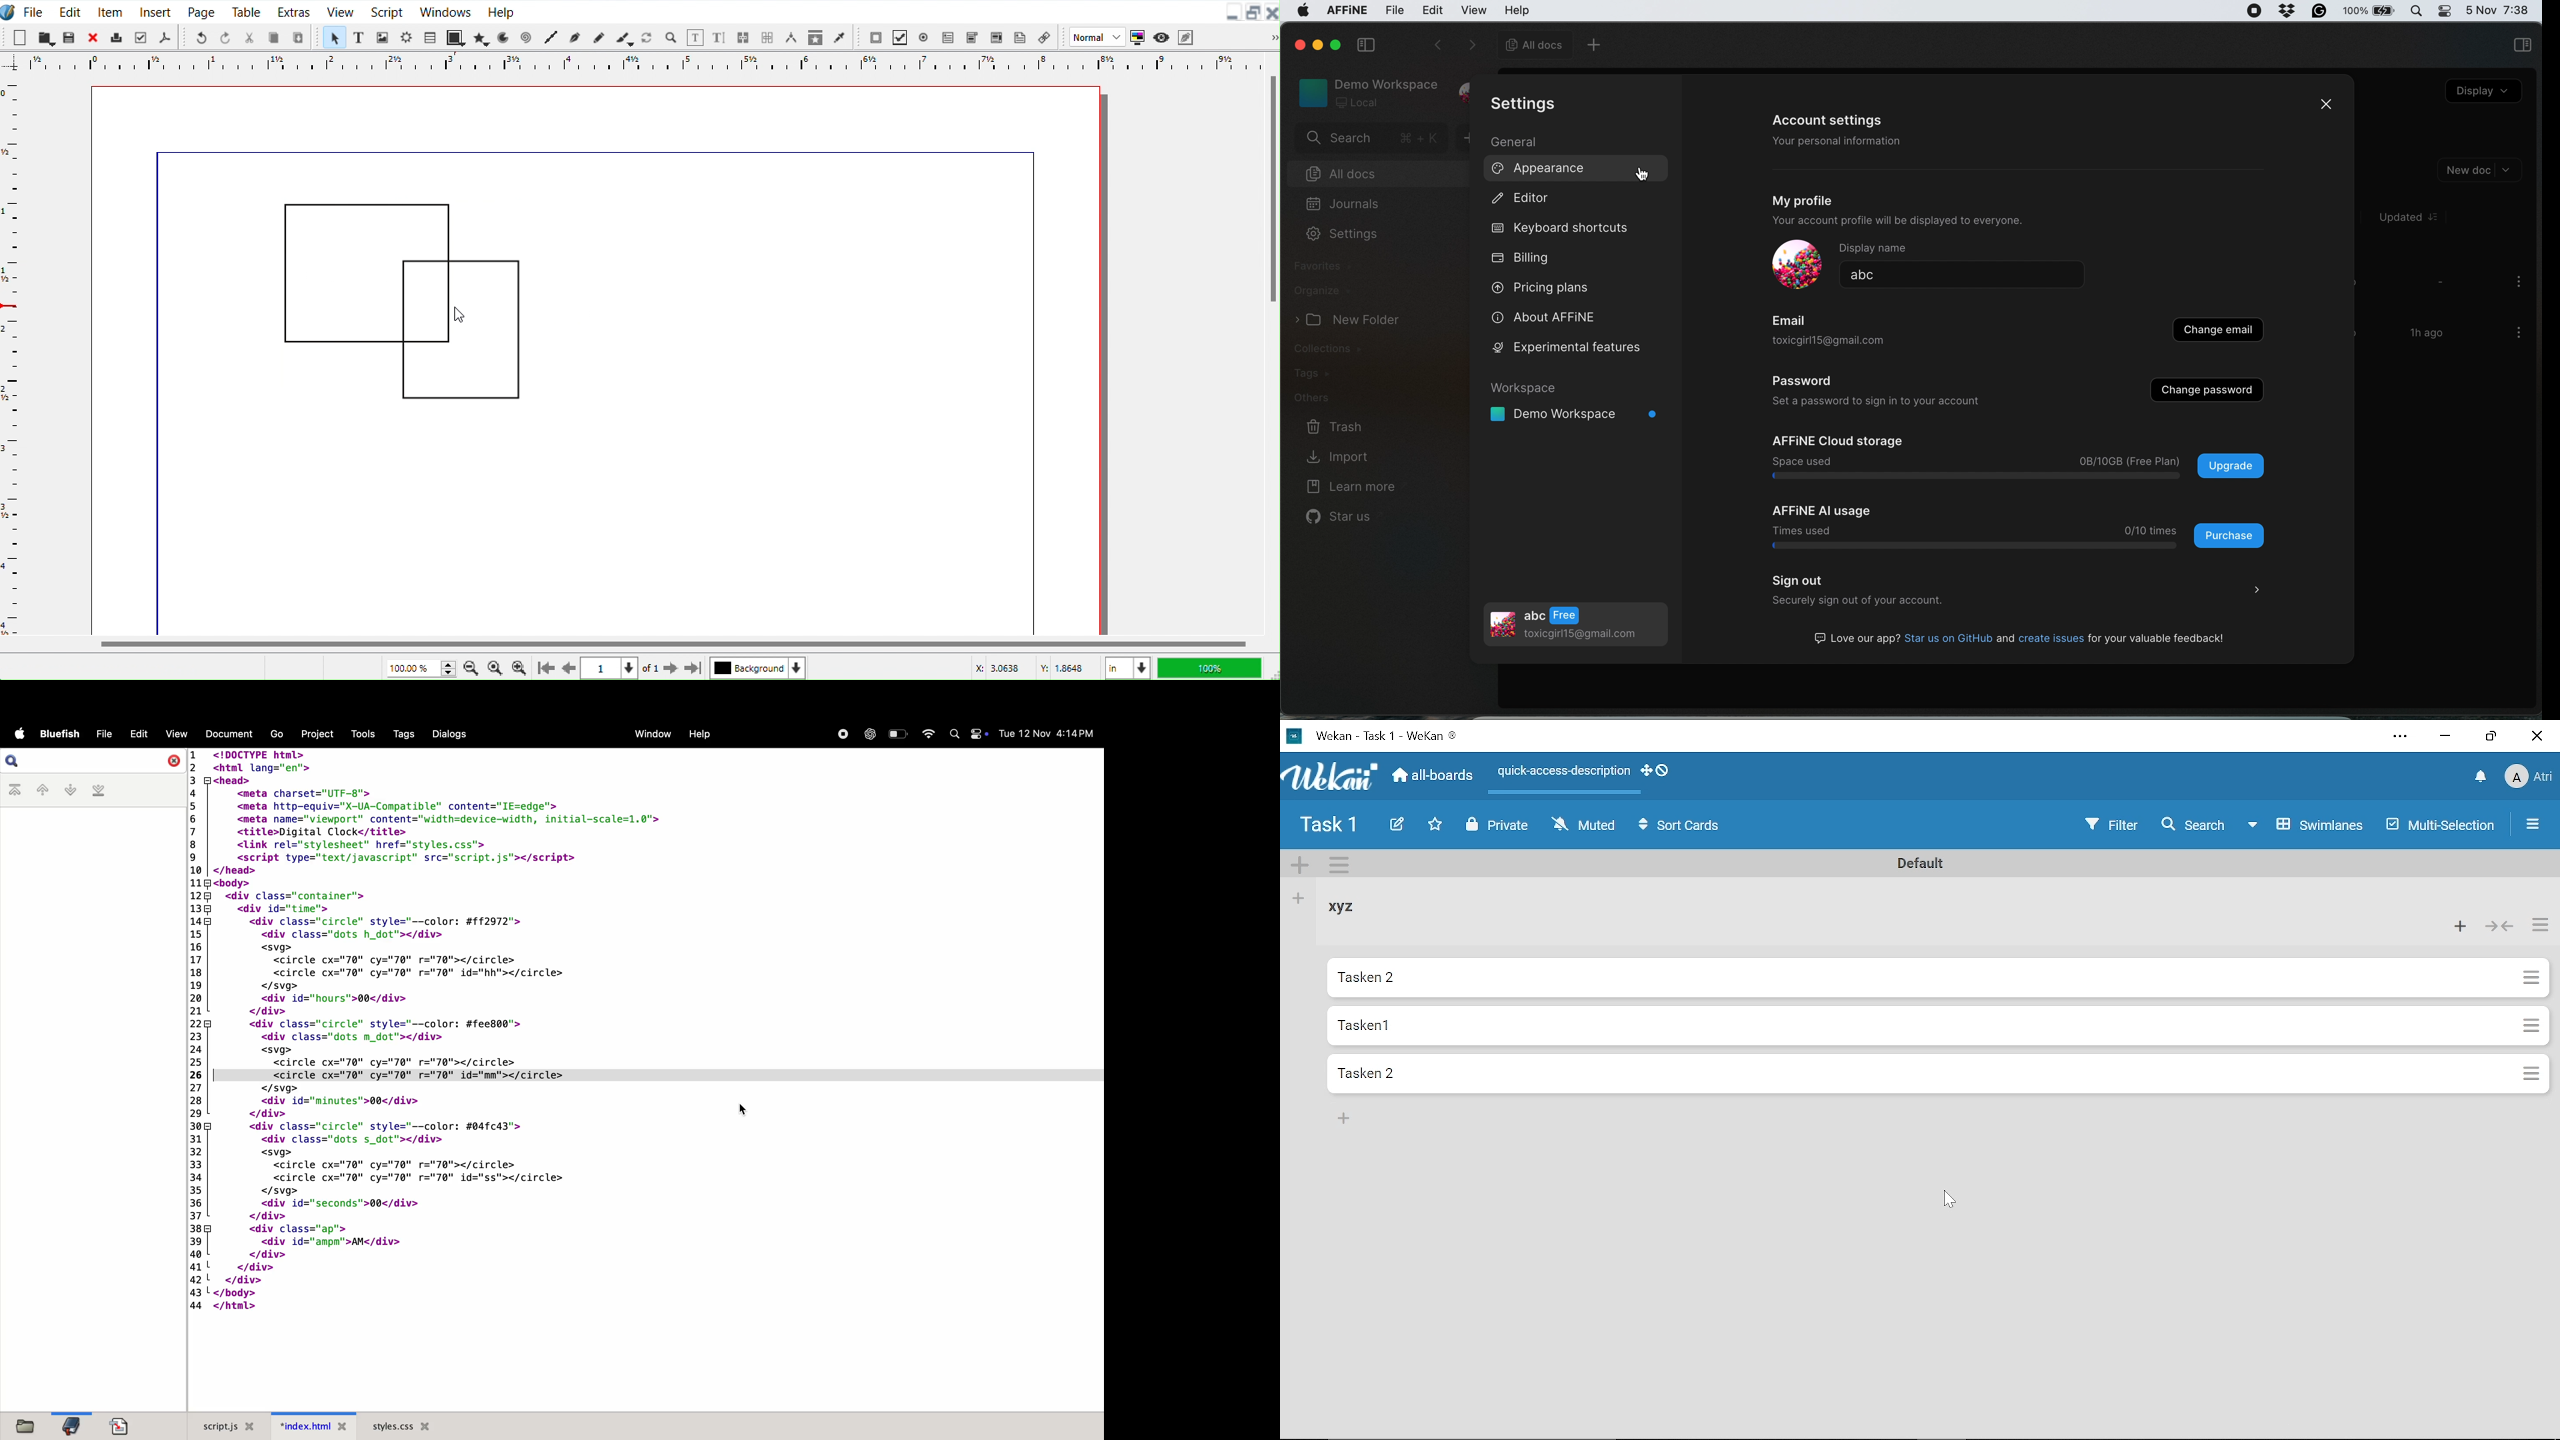 The width and height of the screenshot is (2576, 1456). What do you see at coordinates (2534, 826) in the screenshot?
I see `Open/close sidebar` at bounding box center [2534, 826].